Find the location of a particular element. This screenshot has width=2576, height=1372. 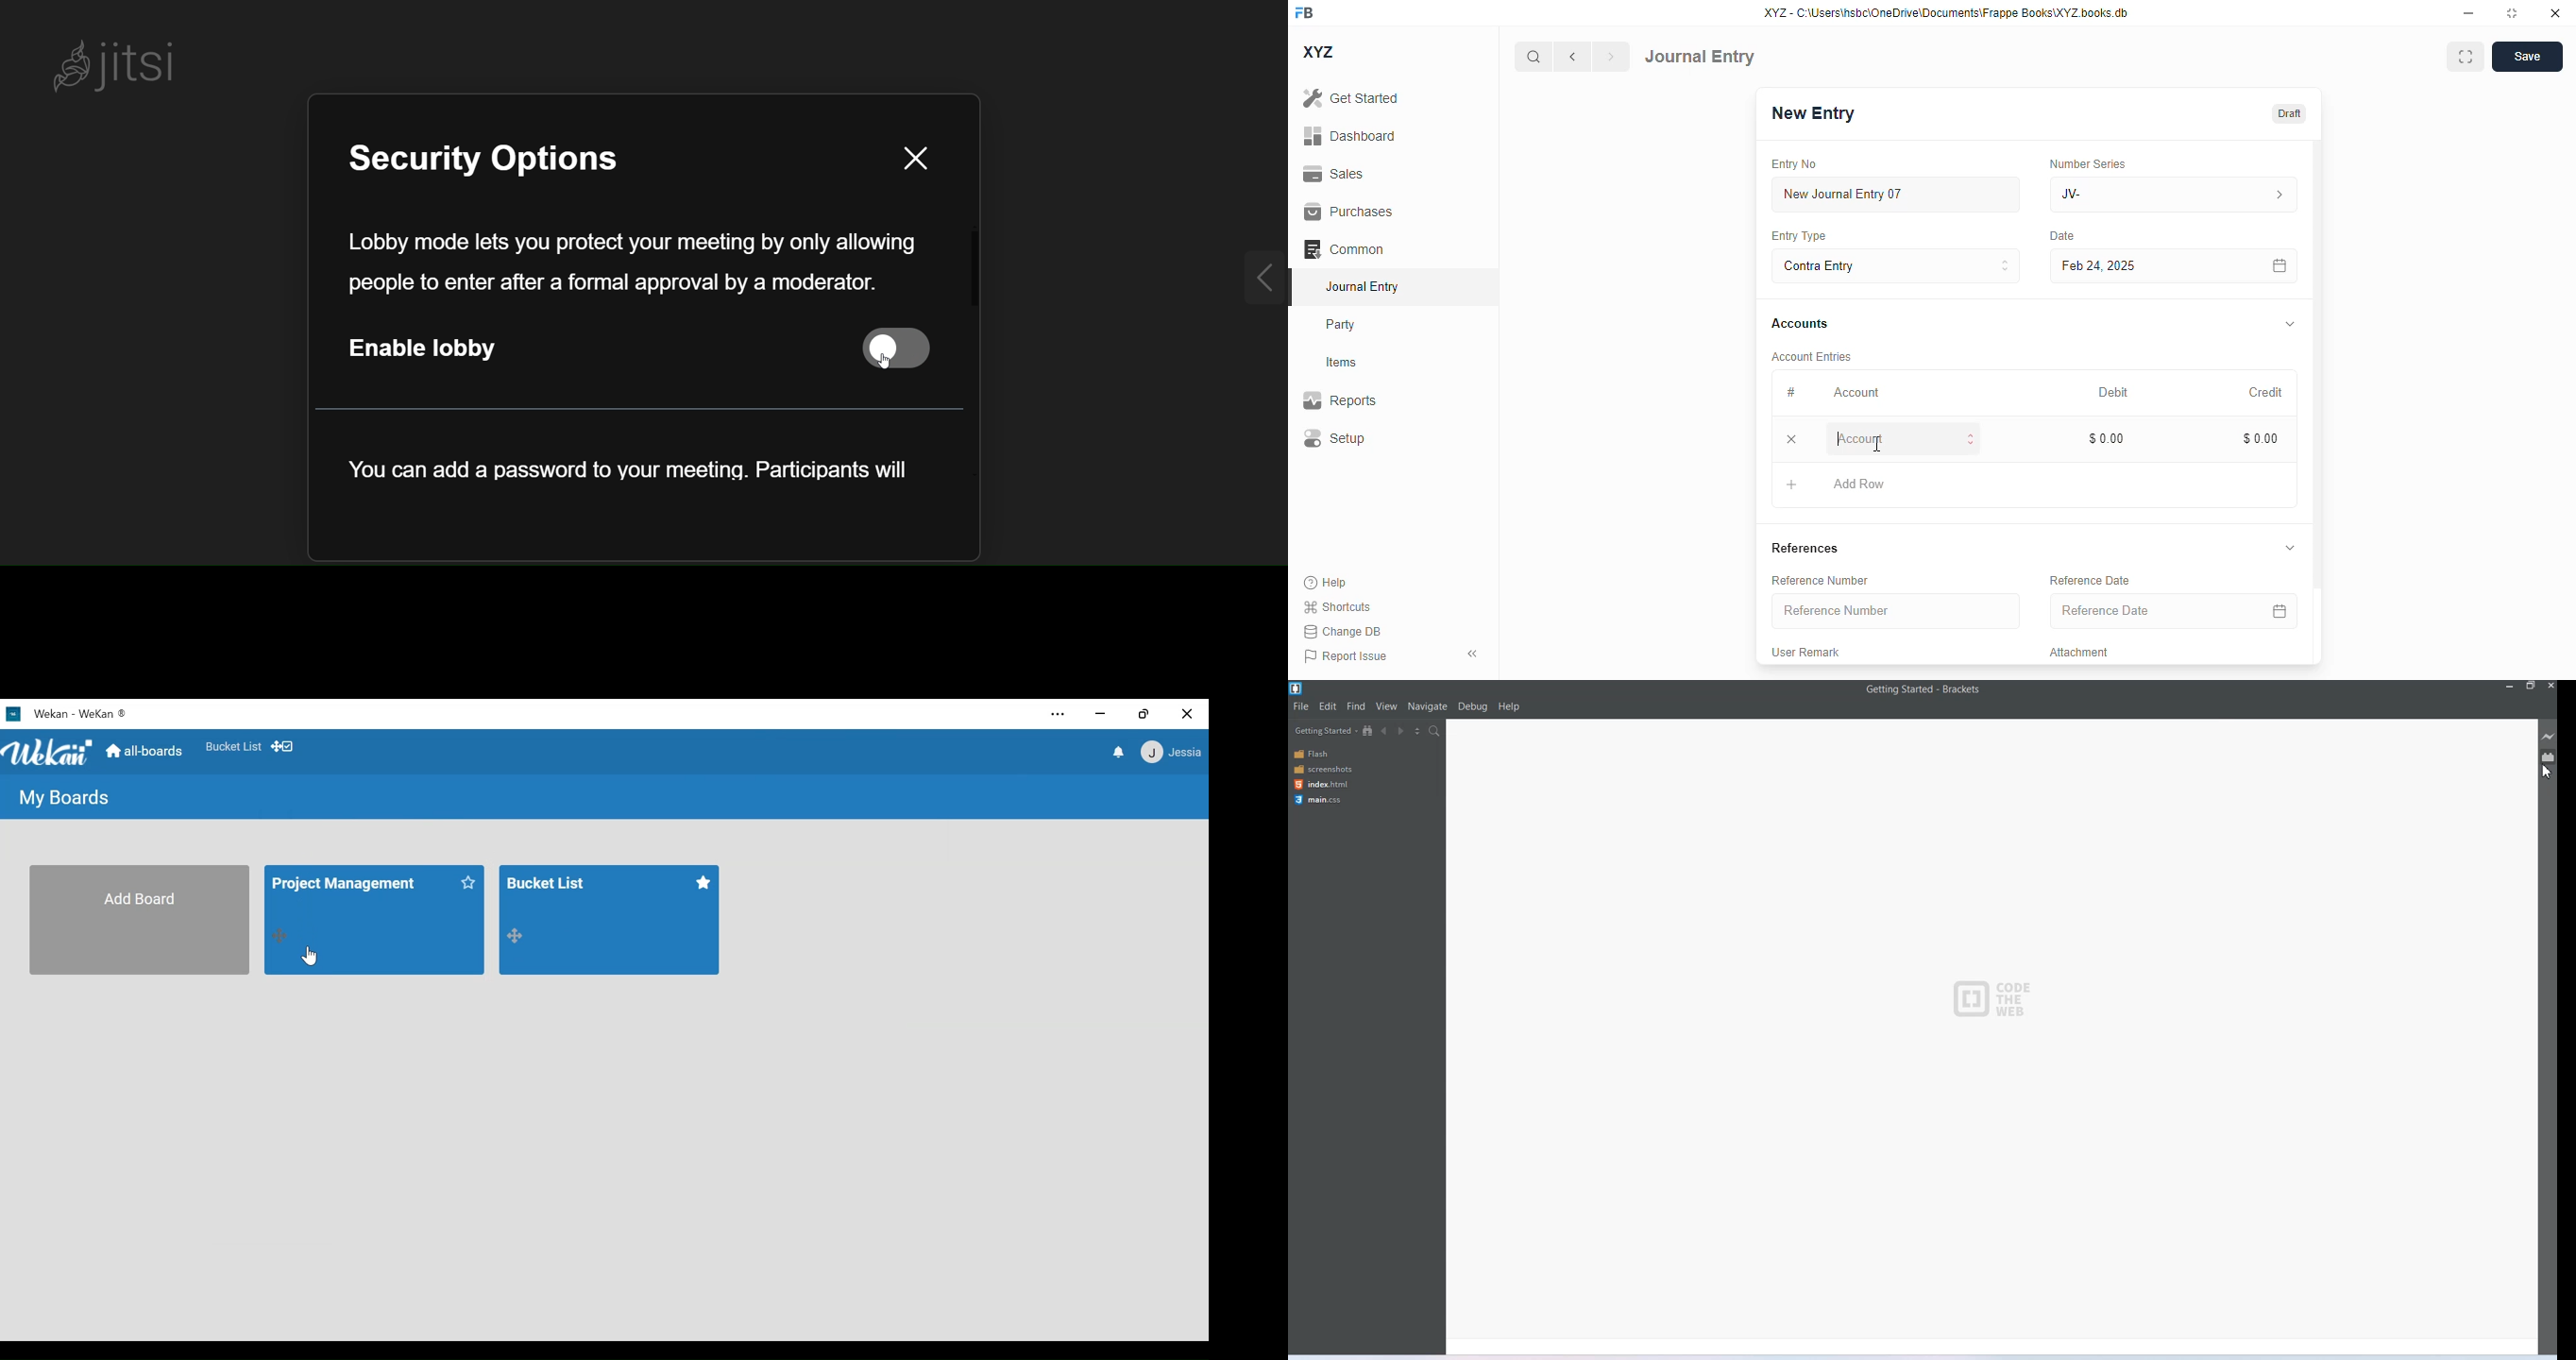

toggle sidebar is located at coordinates (1474, 654).